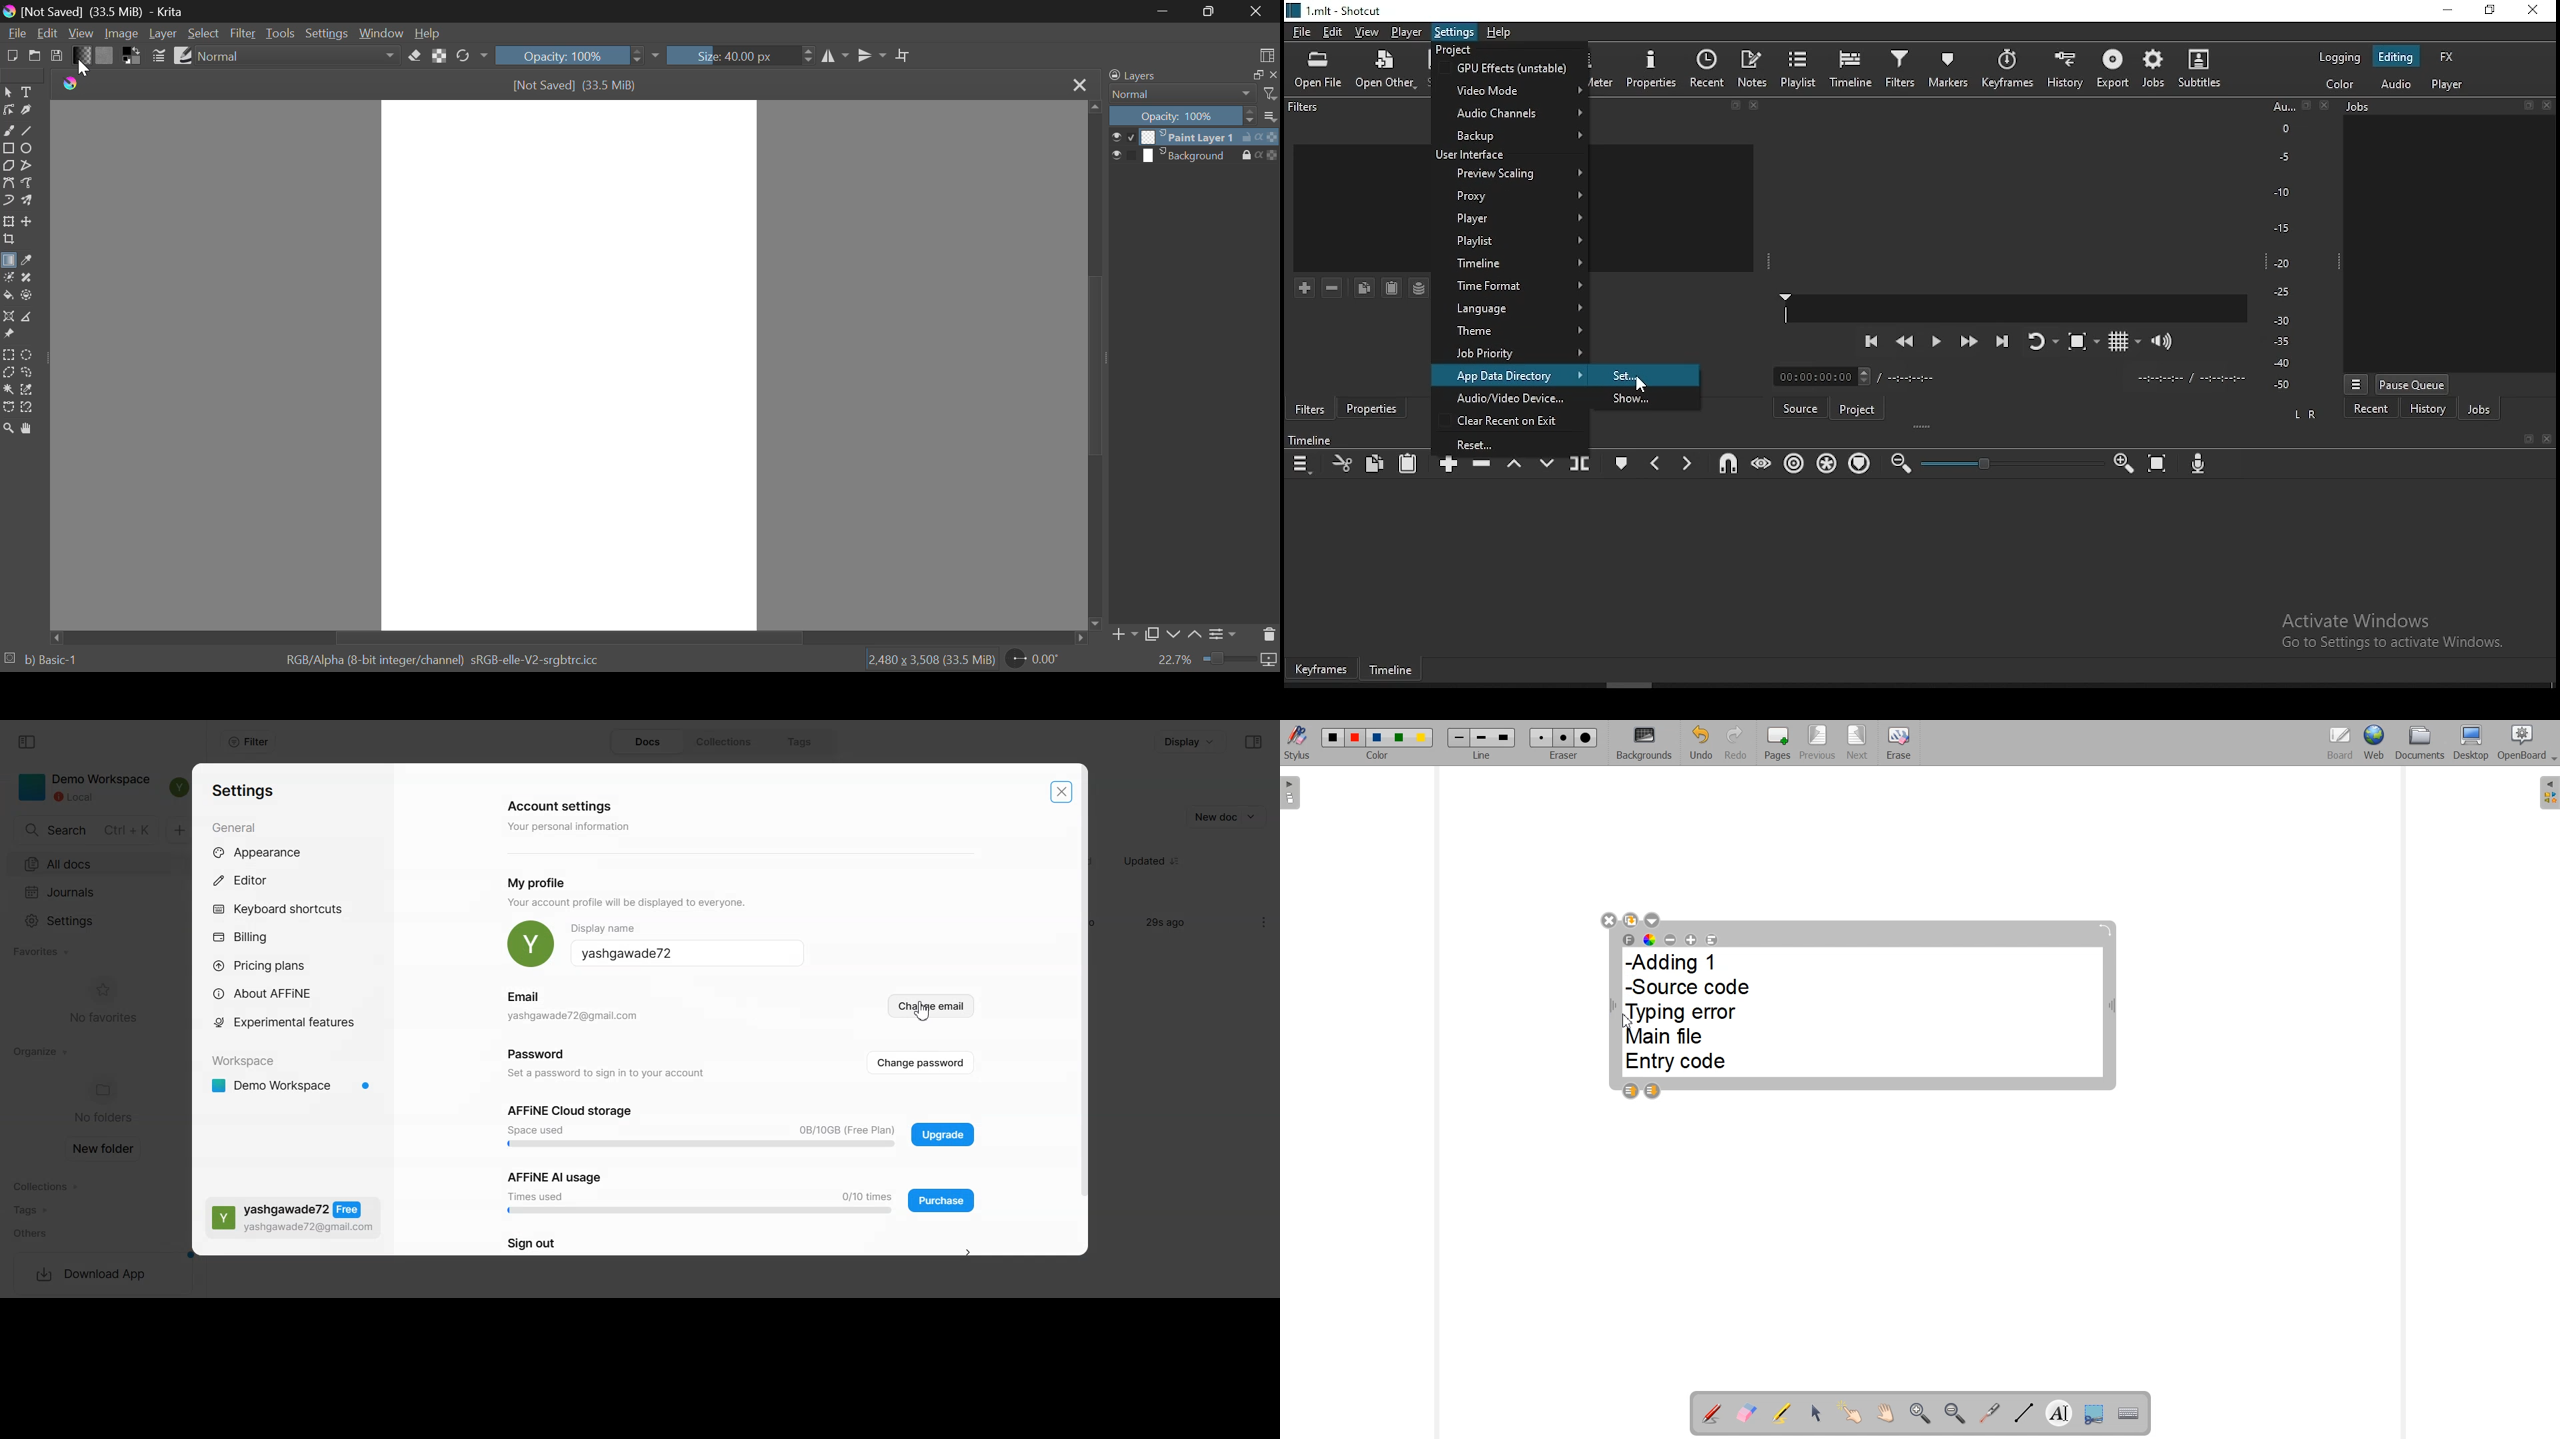 The height and width of the screenshot is (1456, 2576). I want to click on Large eraser, so click(1586, 738).